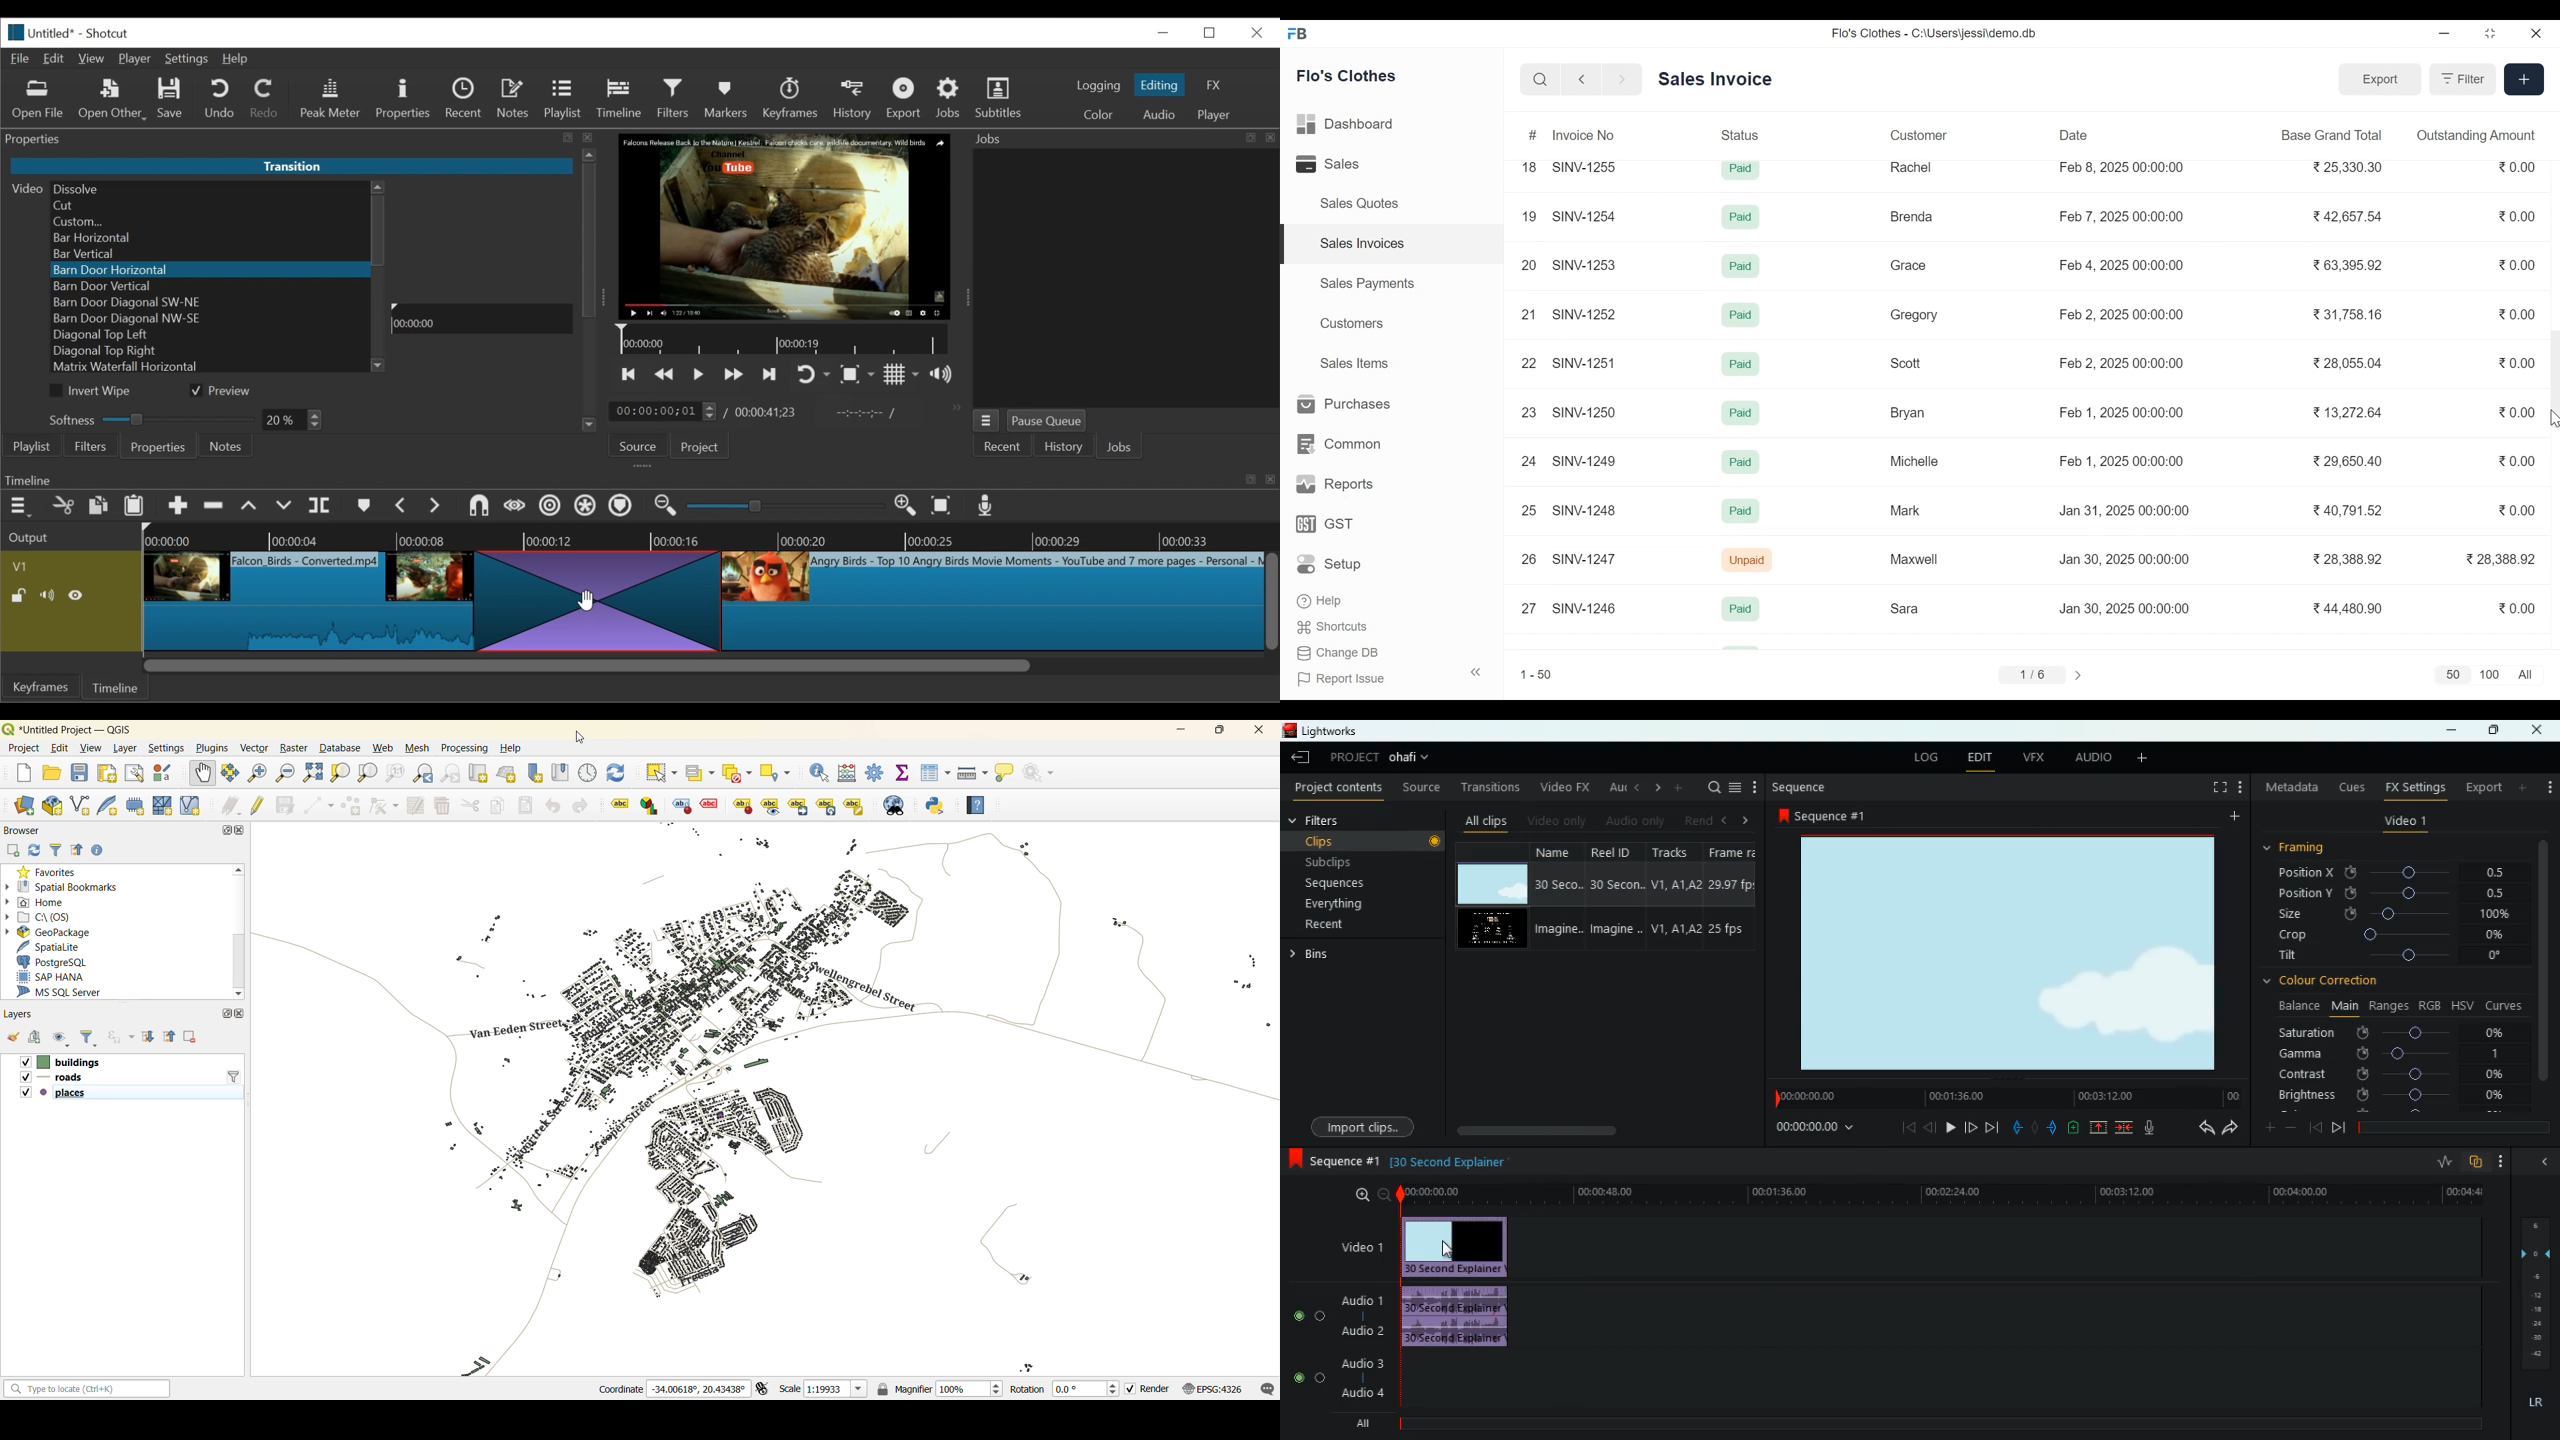 The height and width of the screenshot is (1456, 2576). I want to click on #, so click(1534, 136).